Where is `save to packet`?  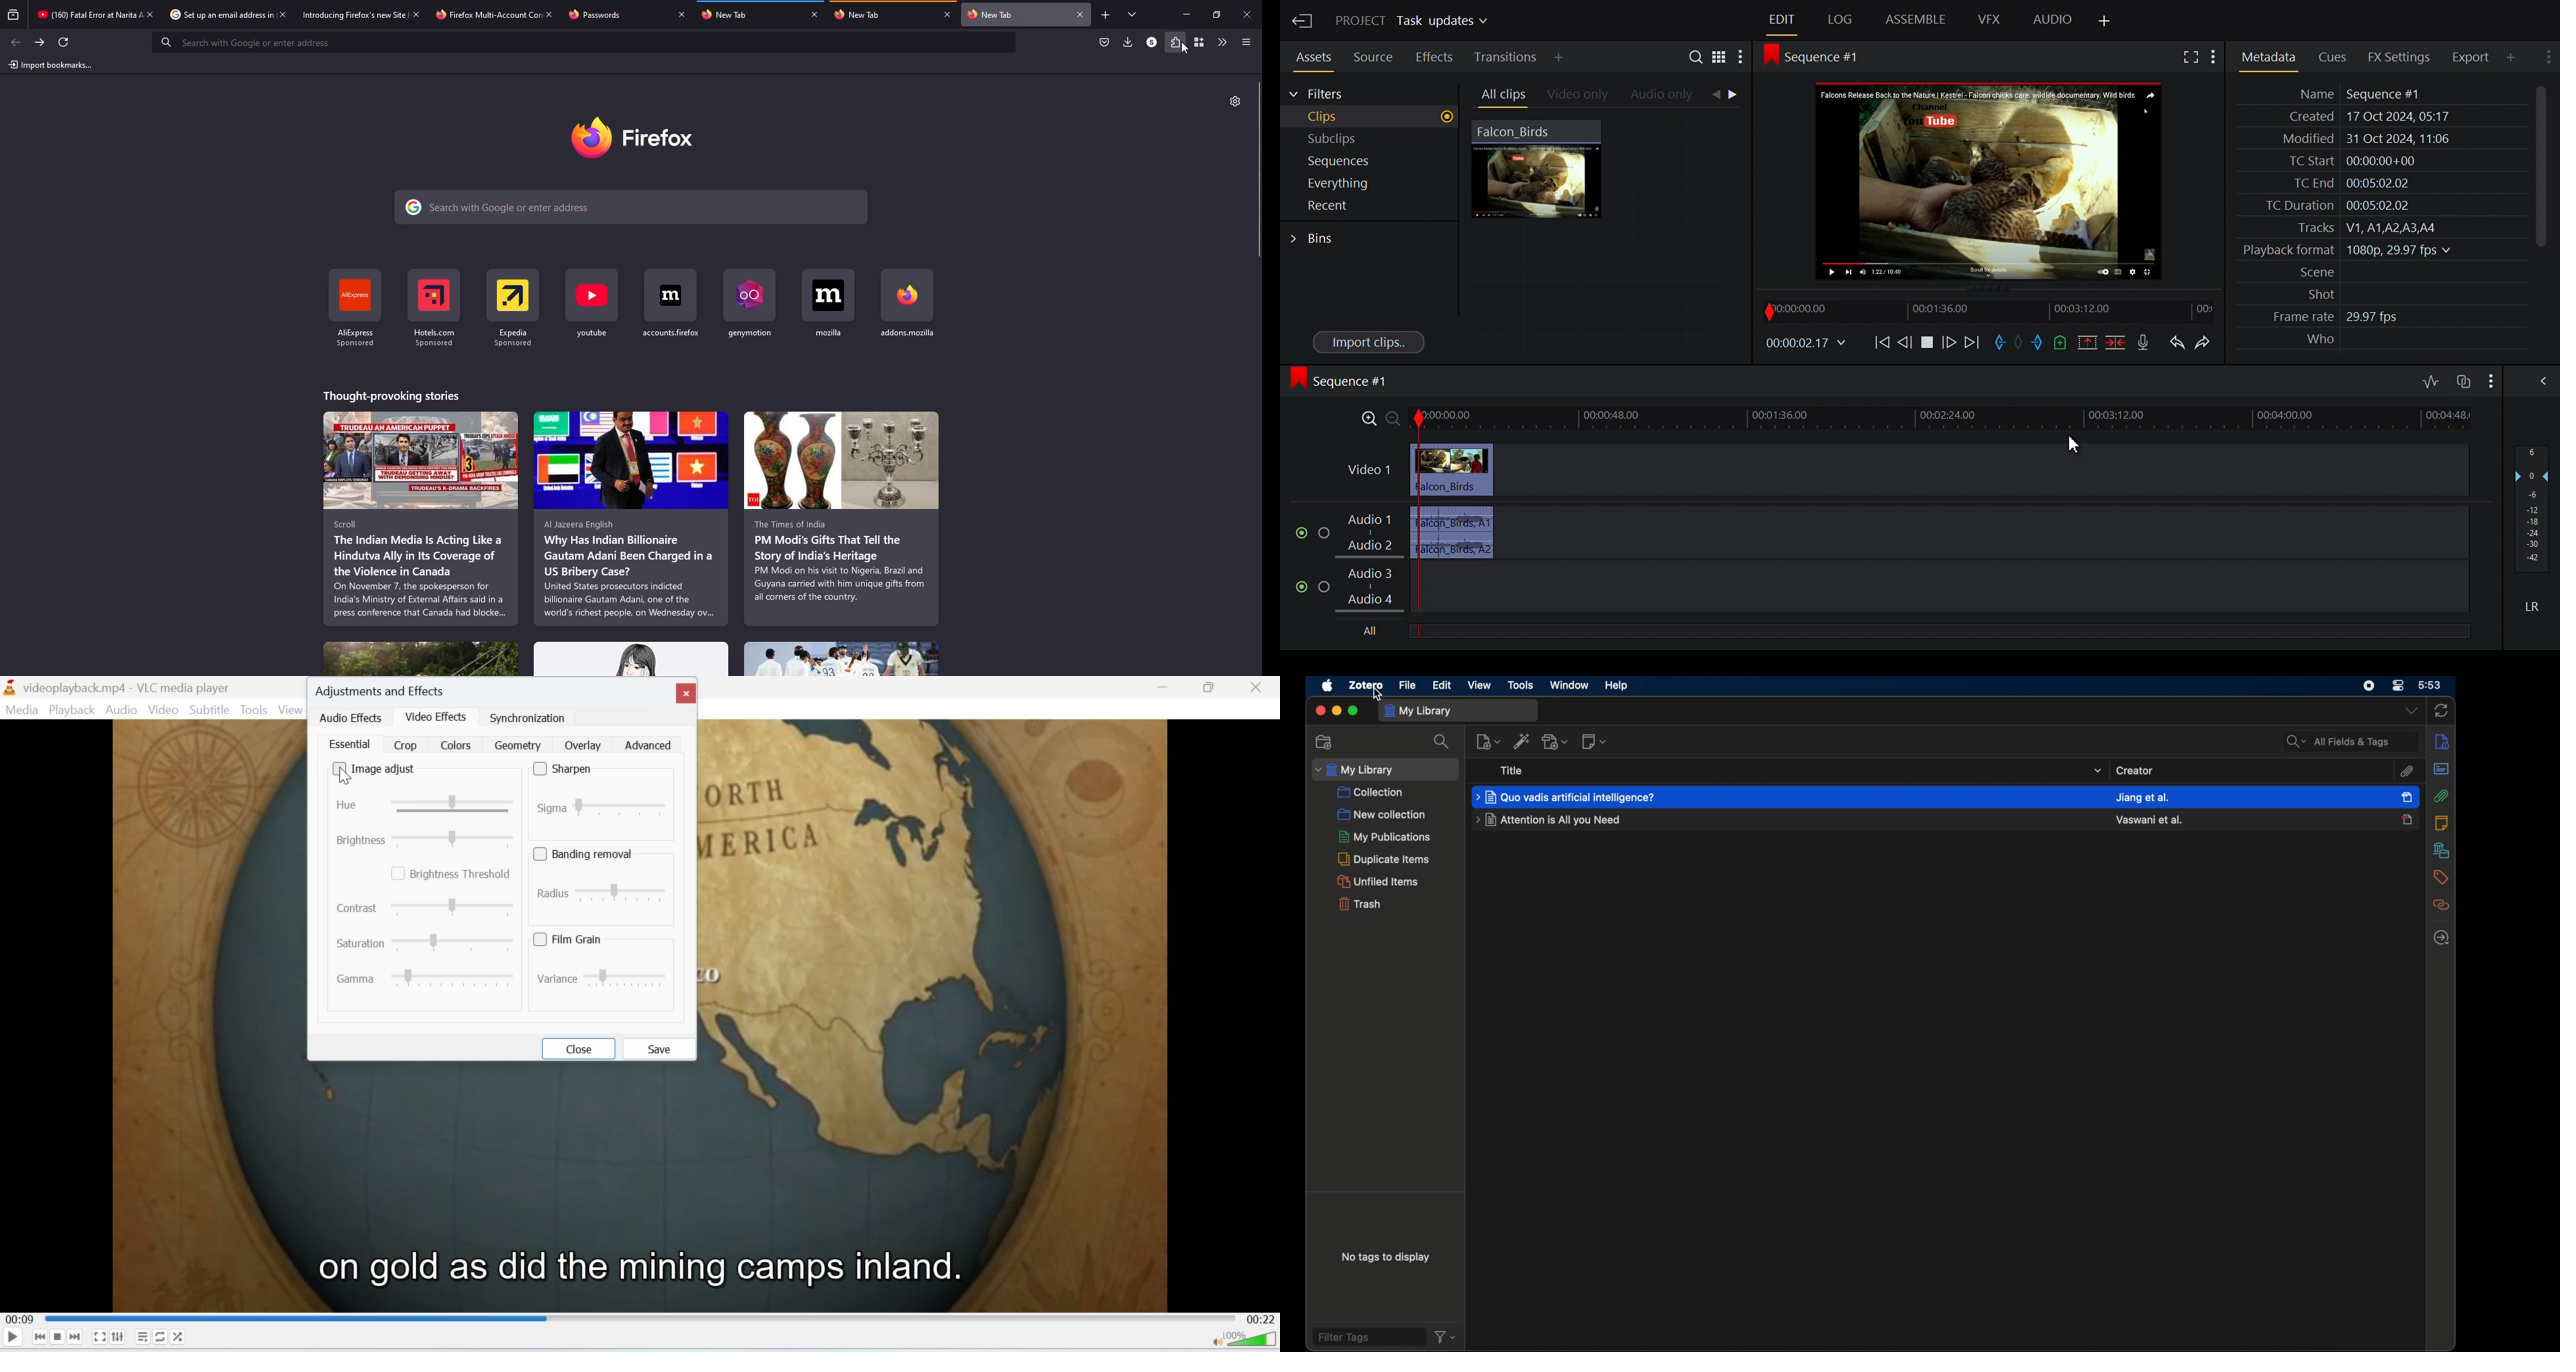 save to packet is located at coordinates (1105, 41).